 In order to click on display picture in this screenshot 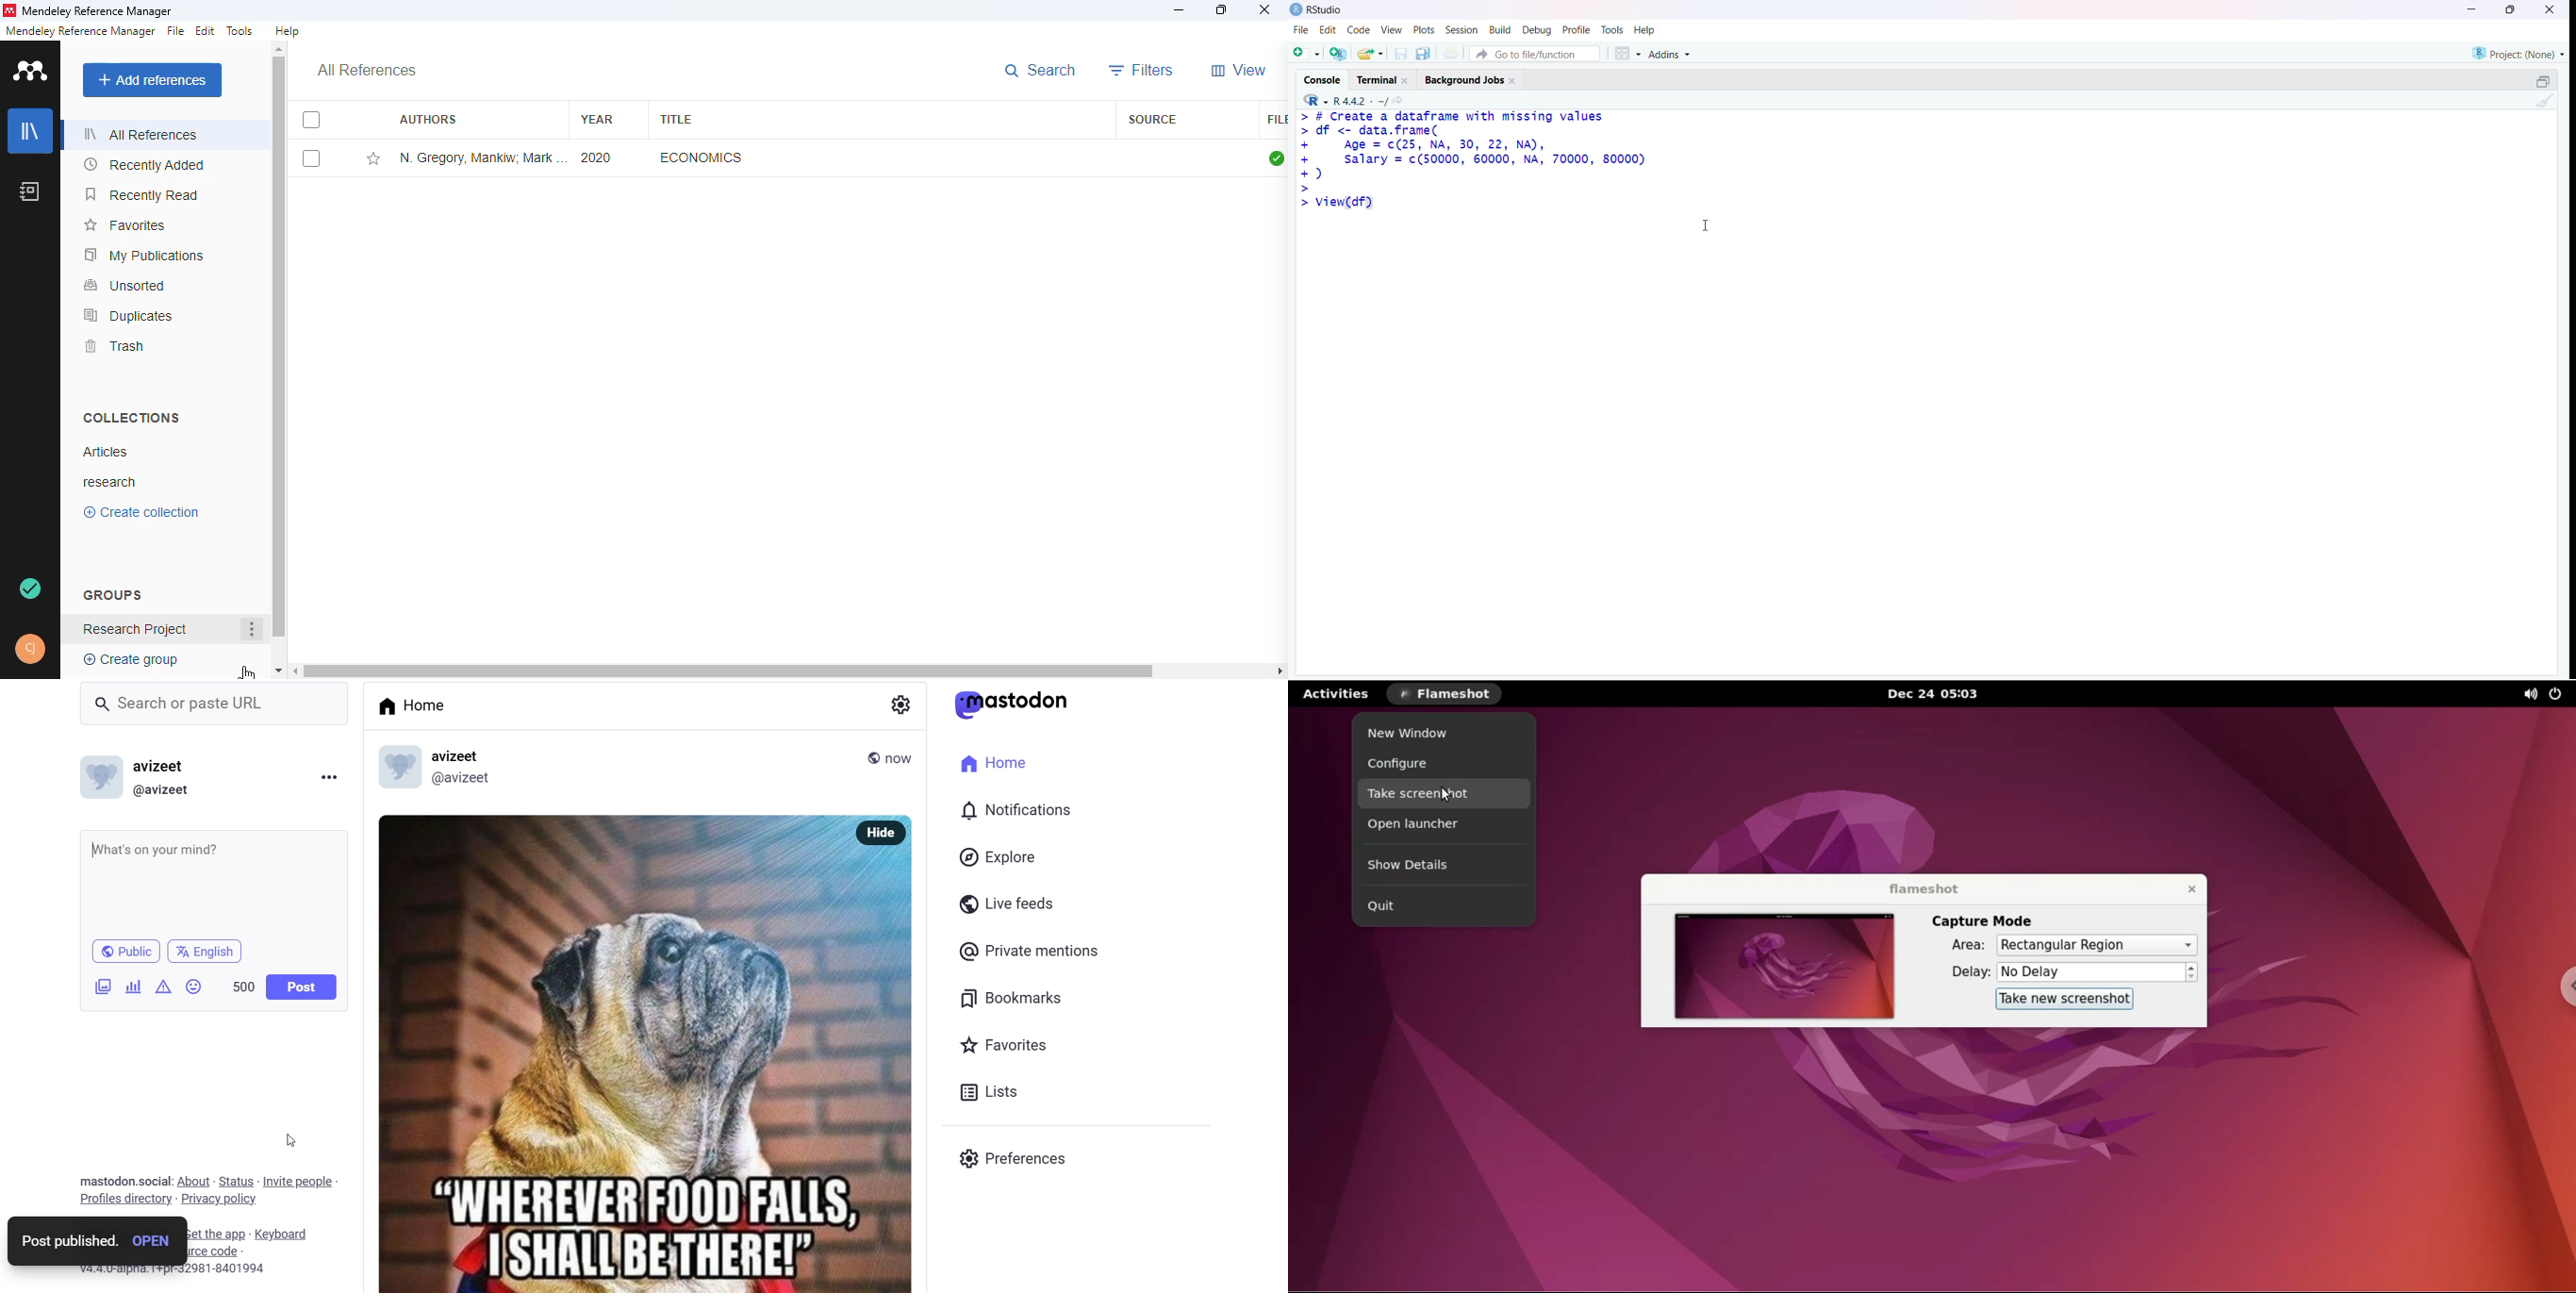, I will do `click(397, 768)`.